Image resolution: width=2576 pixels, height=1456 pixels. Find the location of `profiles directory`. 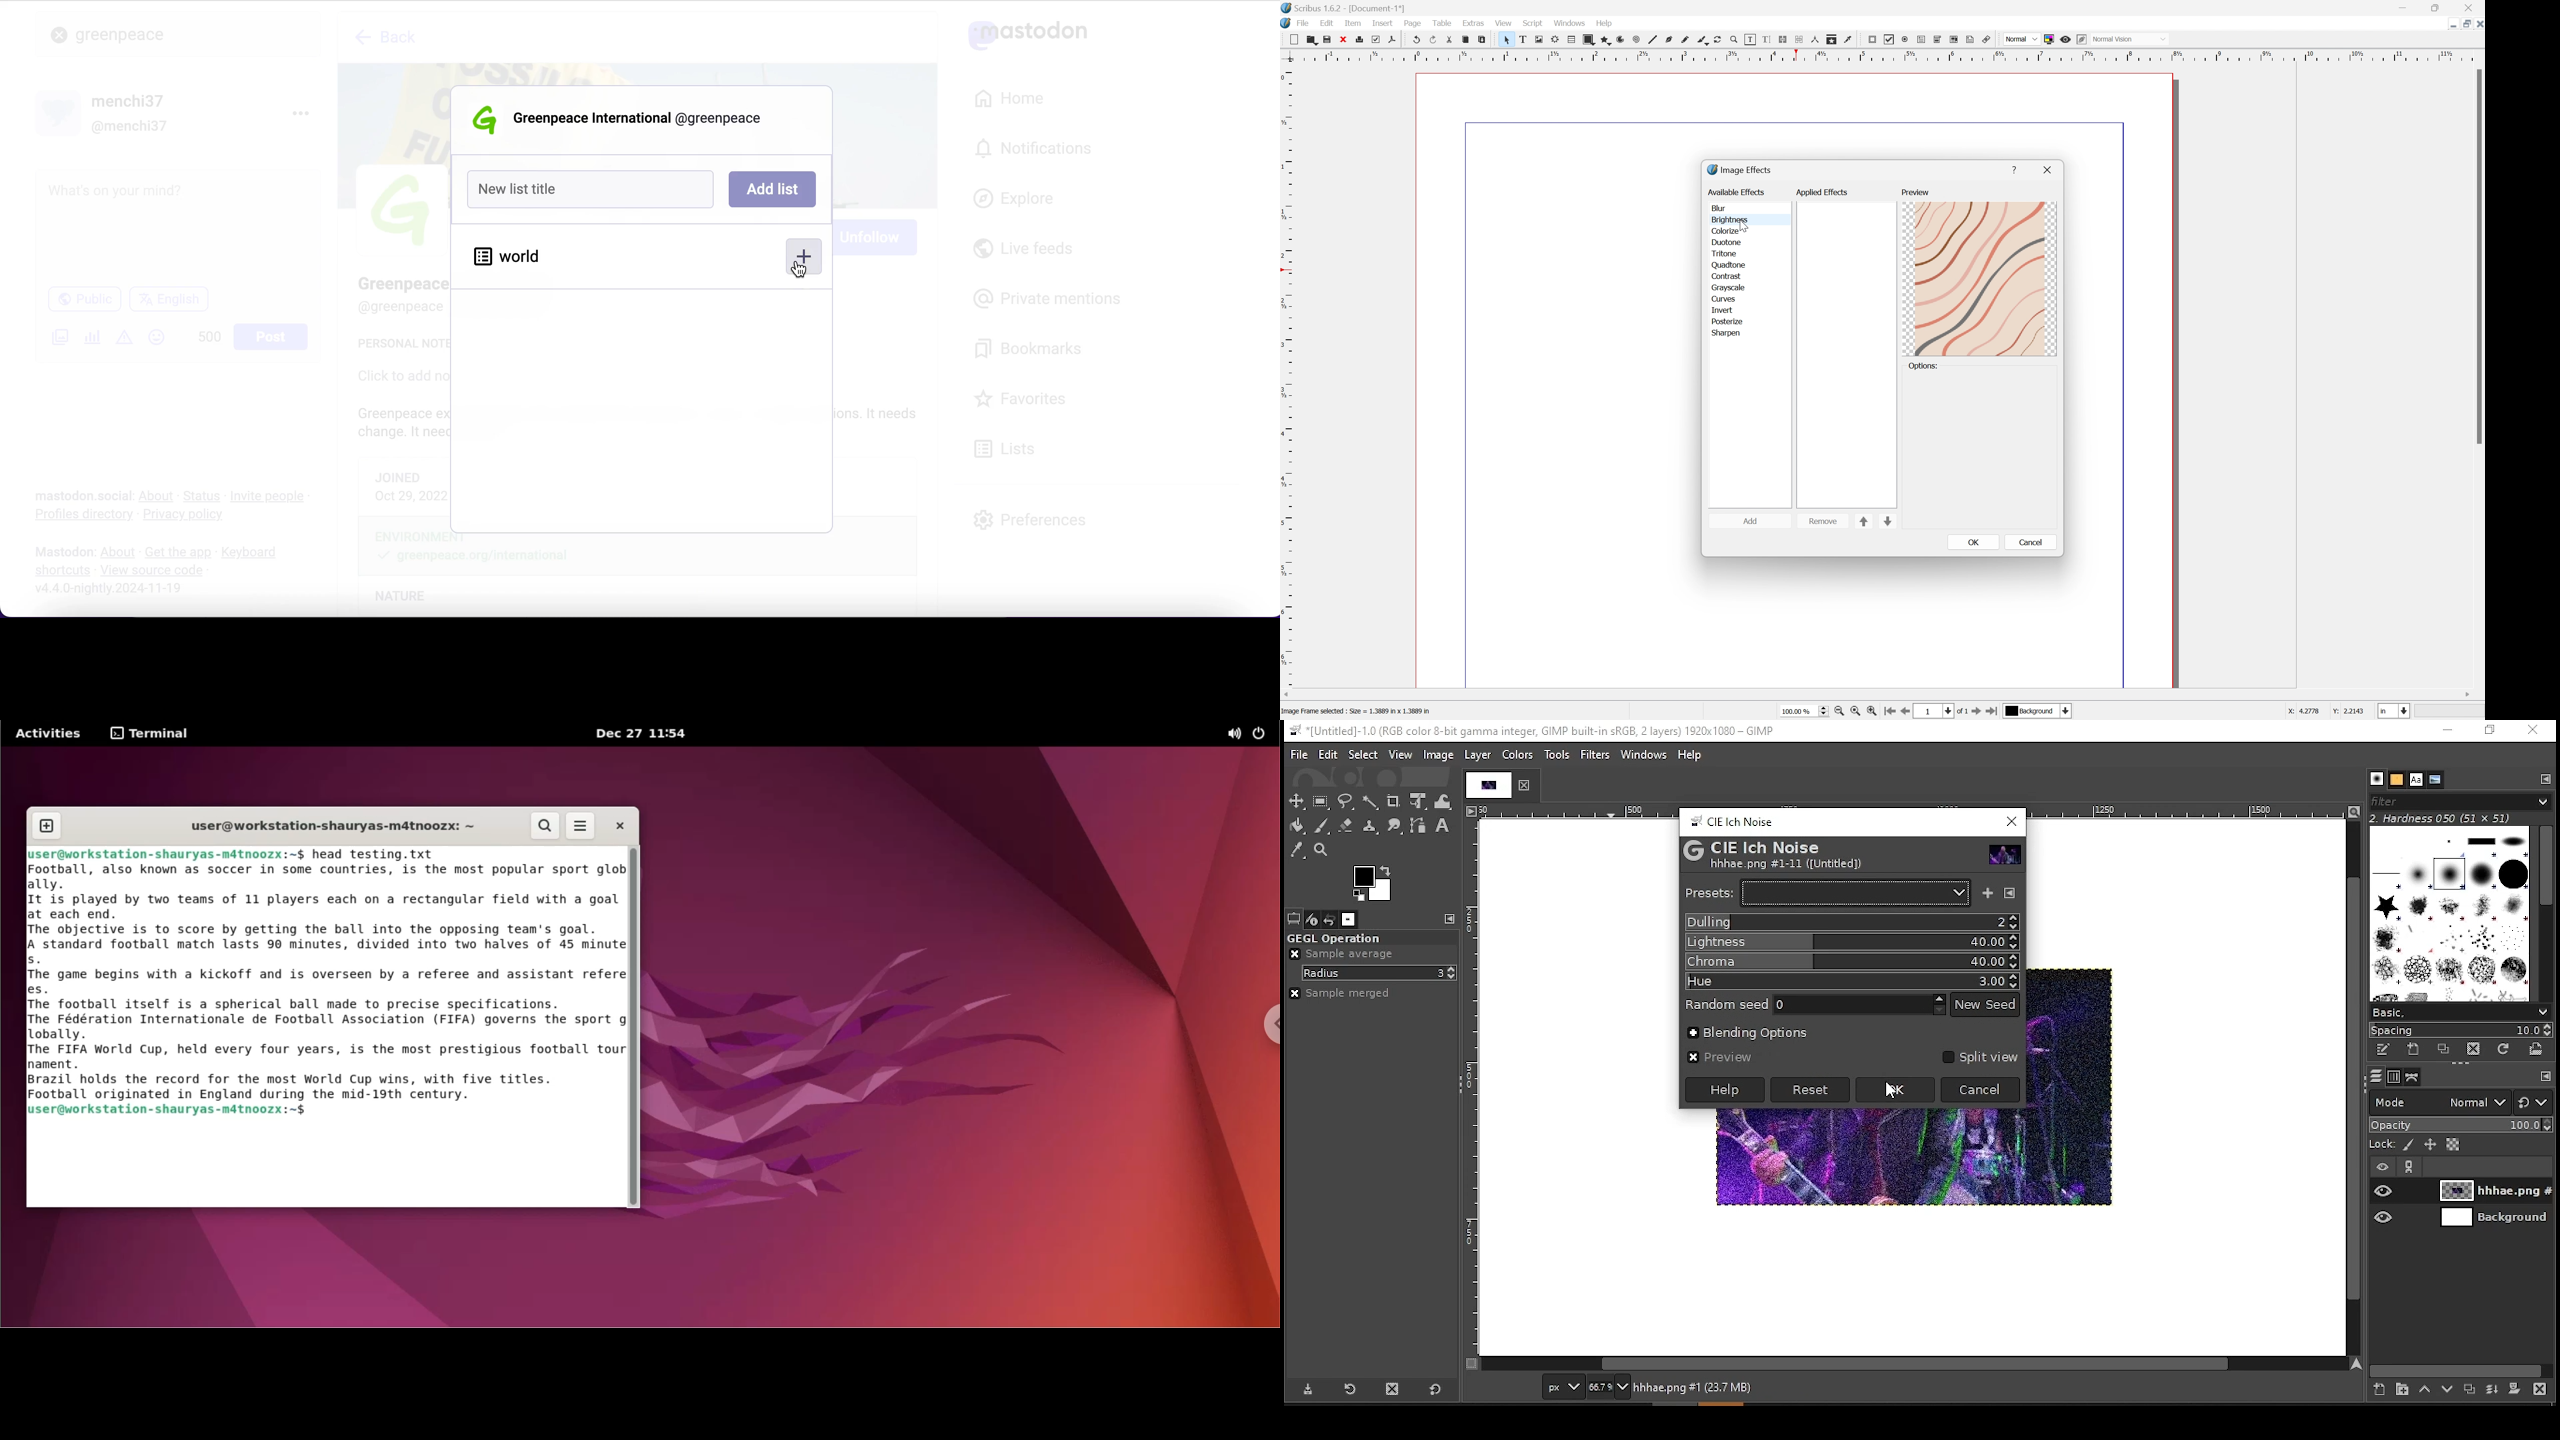

profiles directory is located at coordinates (78, 516).